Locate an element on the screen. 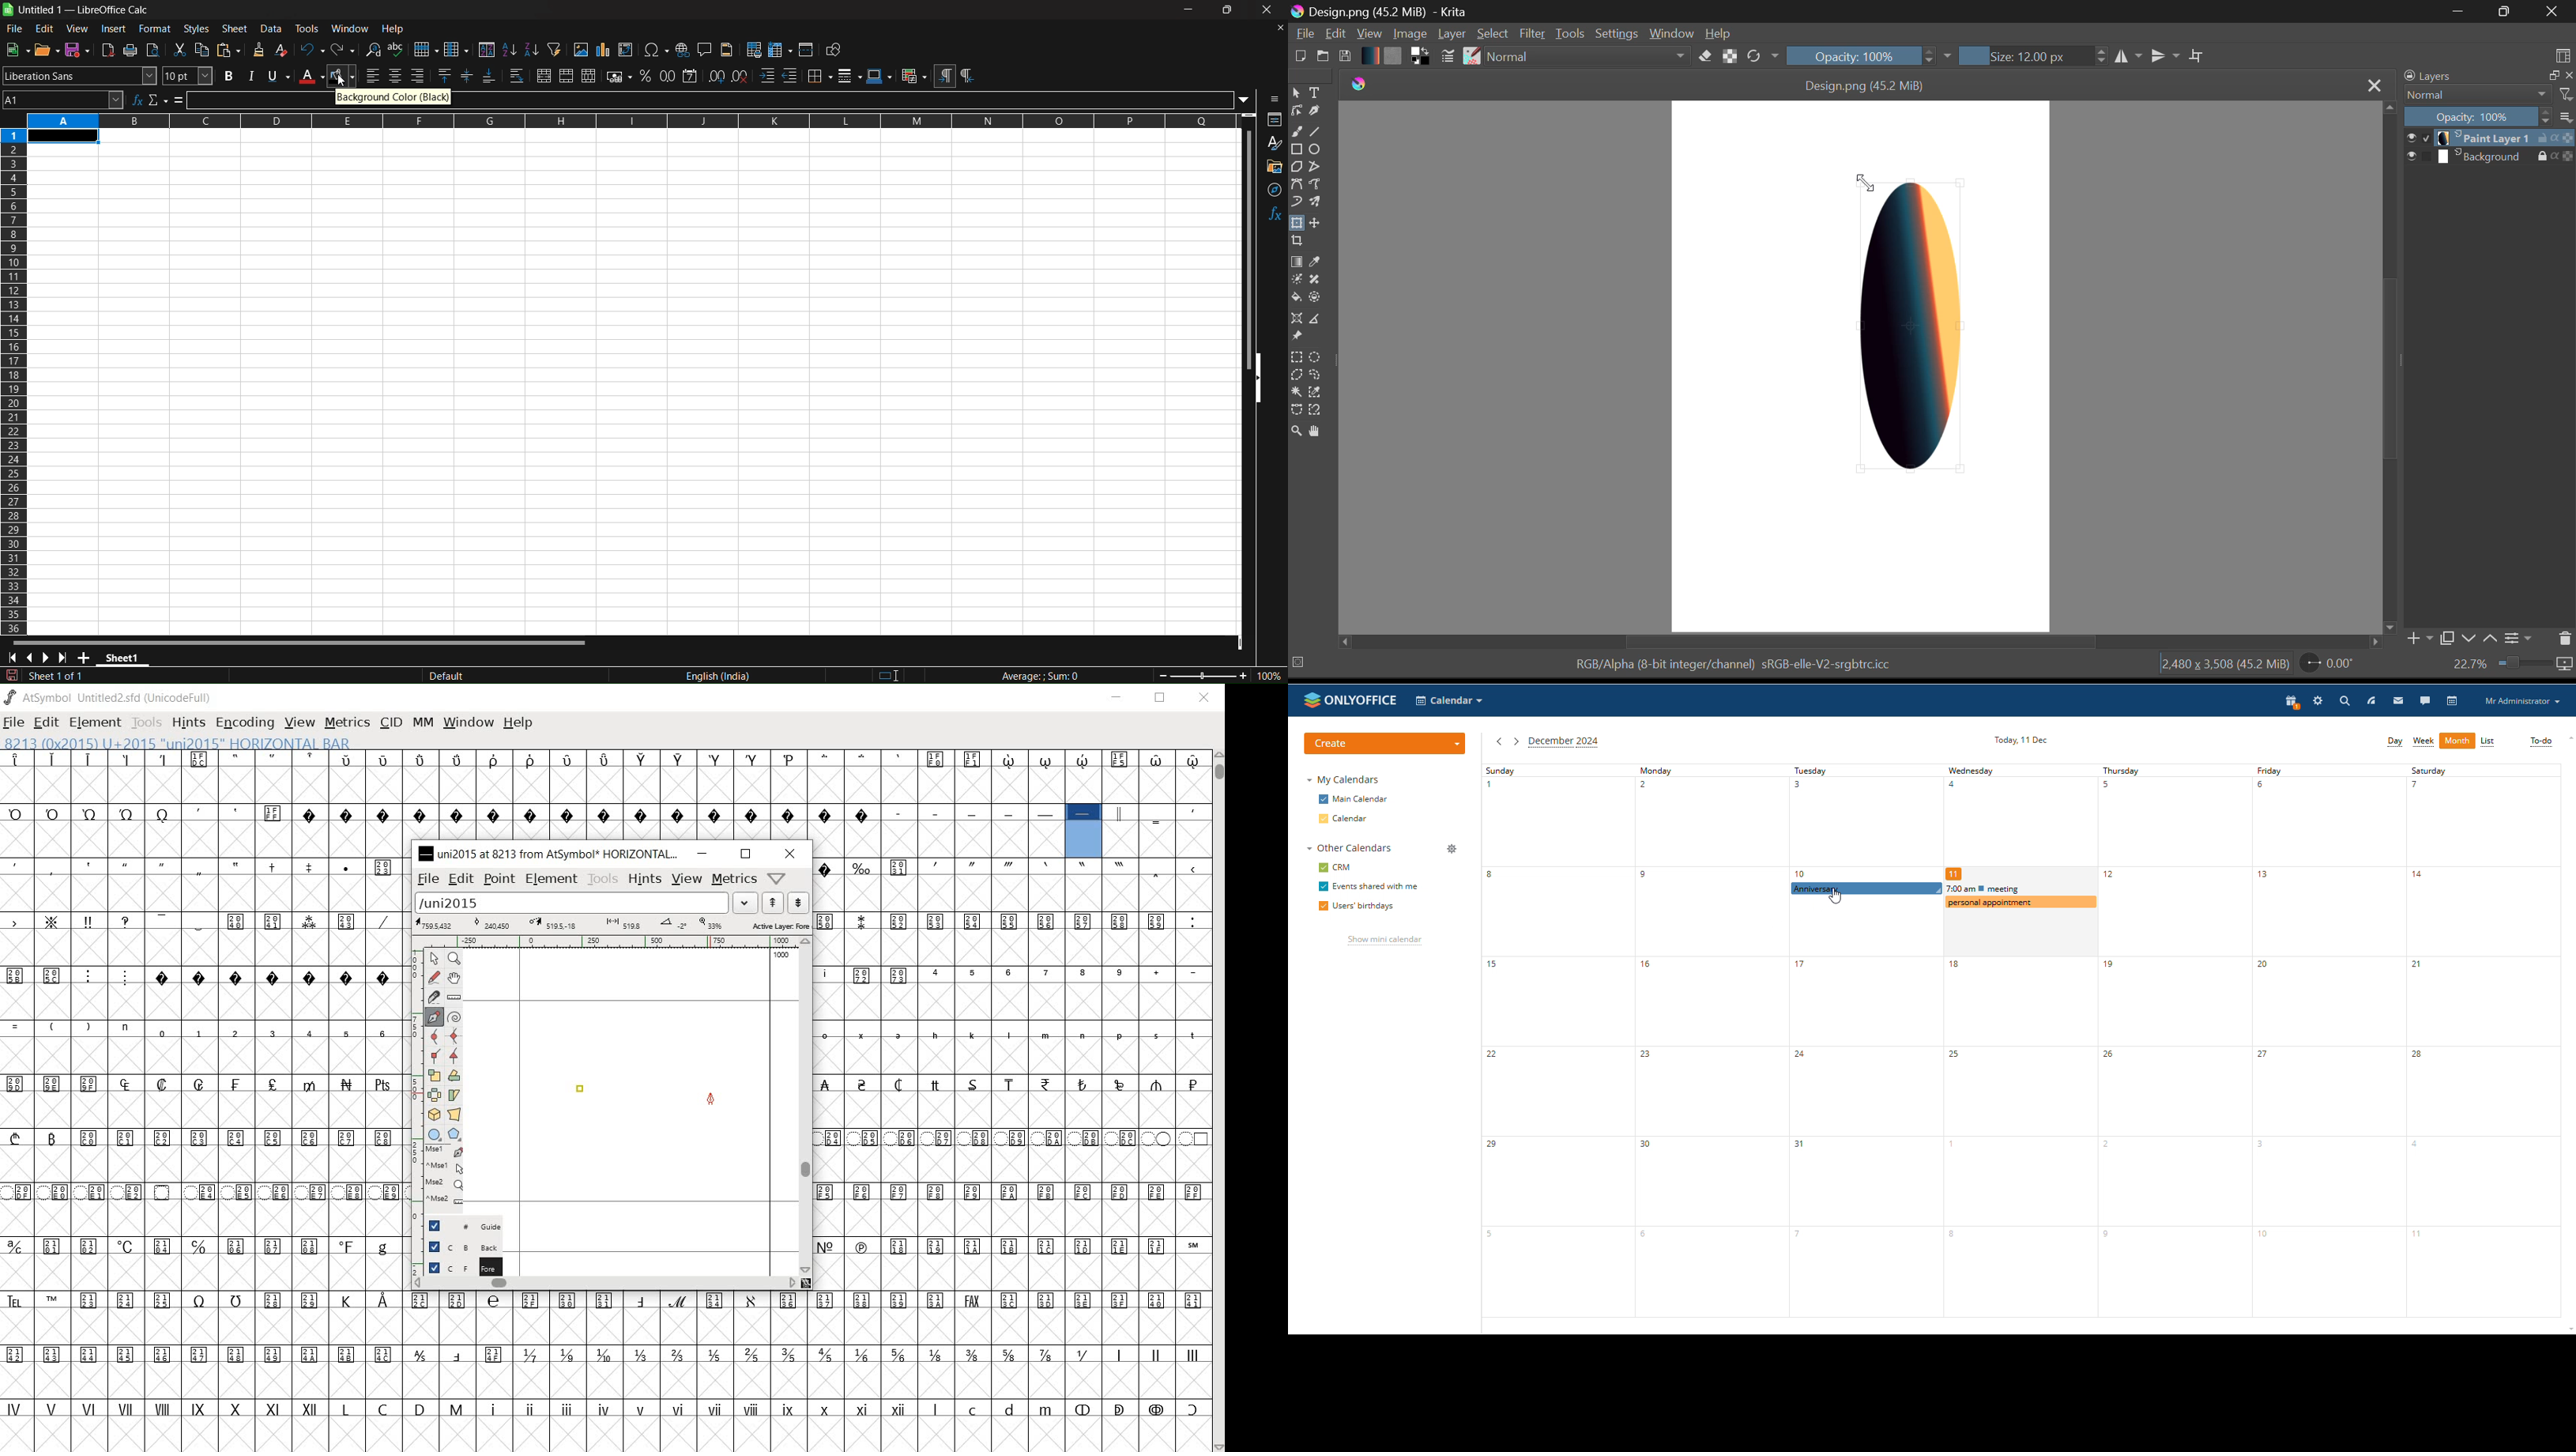 Image resolution: width=2576 pixels, height=1456 pixels. WINDOW is located at coordinates (470, 722).